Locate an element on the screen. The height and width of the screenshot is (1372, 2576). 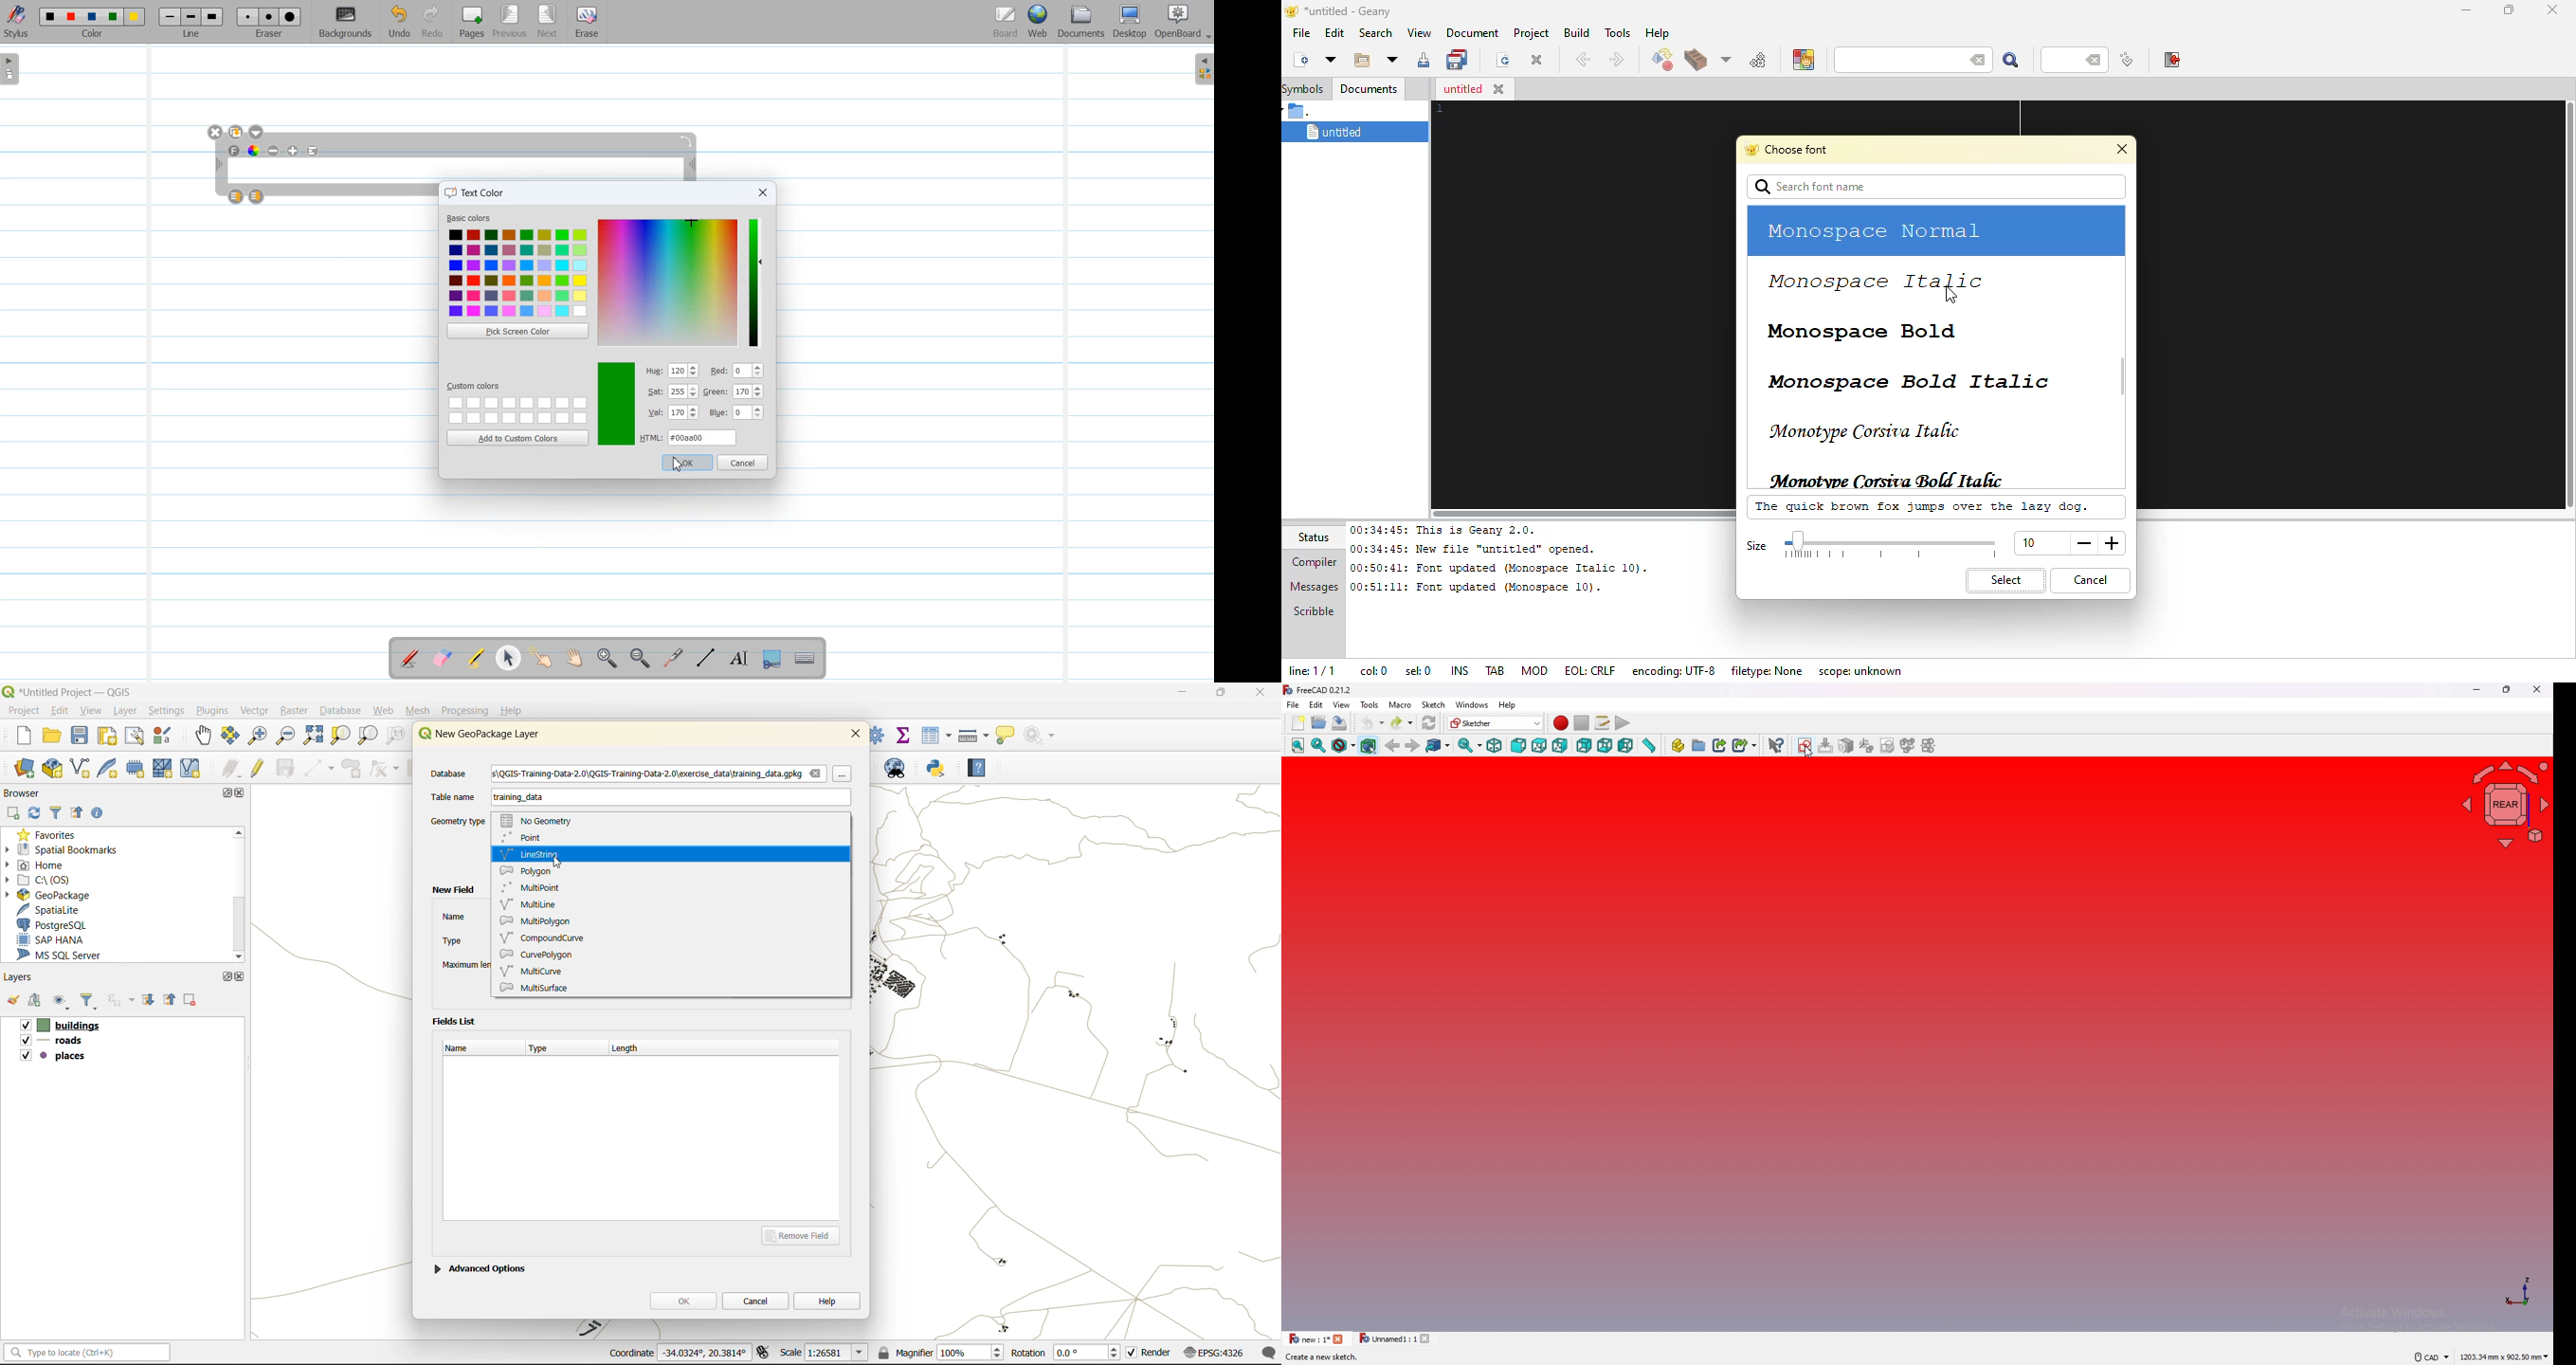
log messages is located at coordinates (1271, 1352).